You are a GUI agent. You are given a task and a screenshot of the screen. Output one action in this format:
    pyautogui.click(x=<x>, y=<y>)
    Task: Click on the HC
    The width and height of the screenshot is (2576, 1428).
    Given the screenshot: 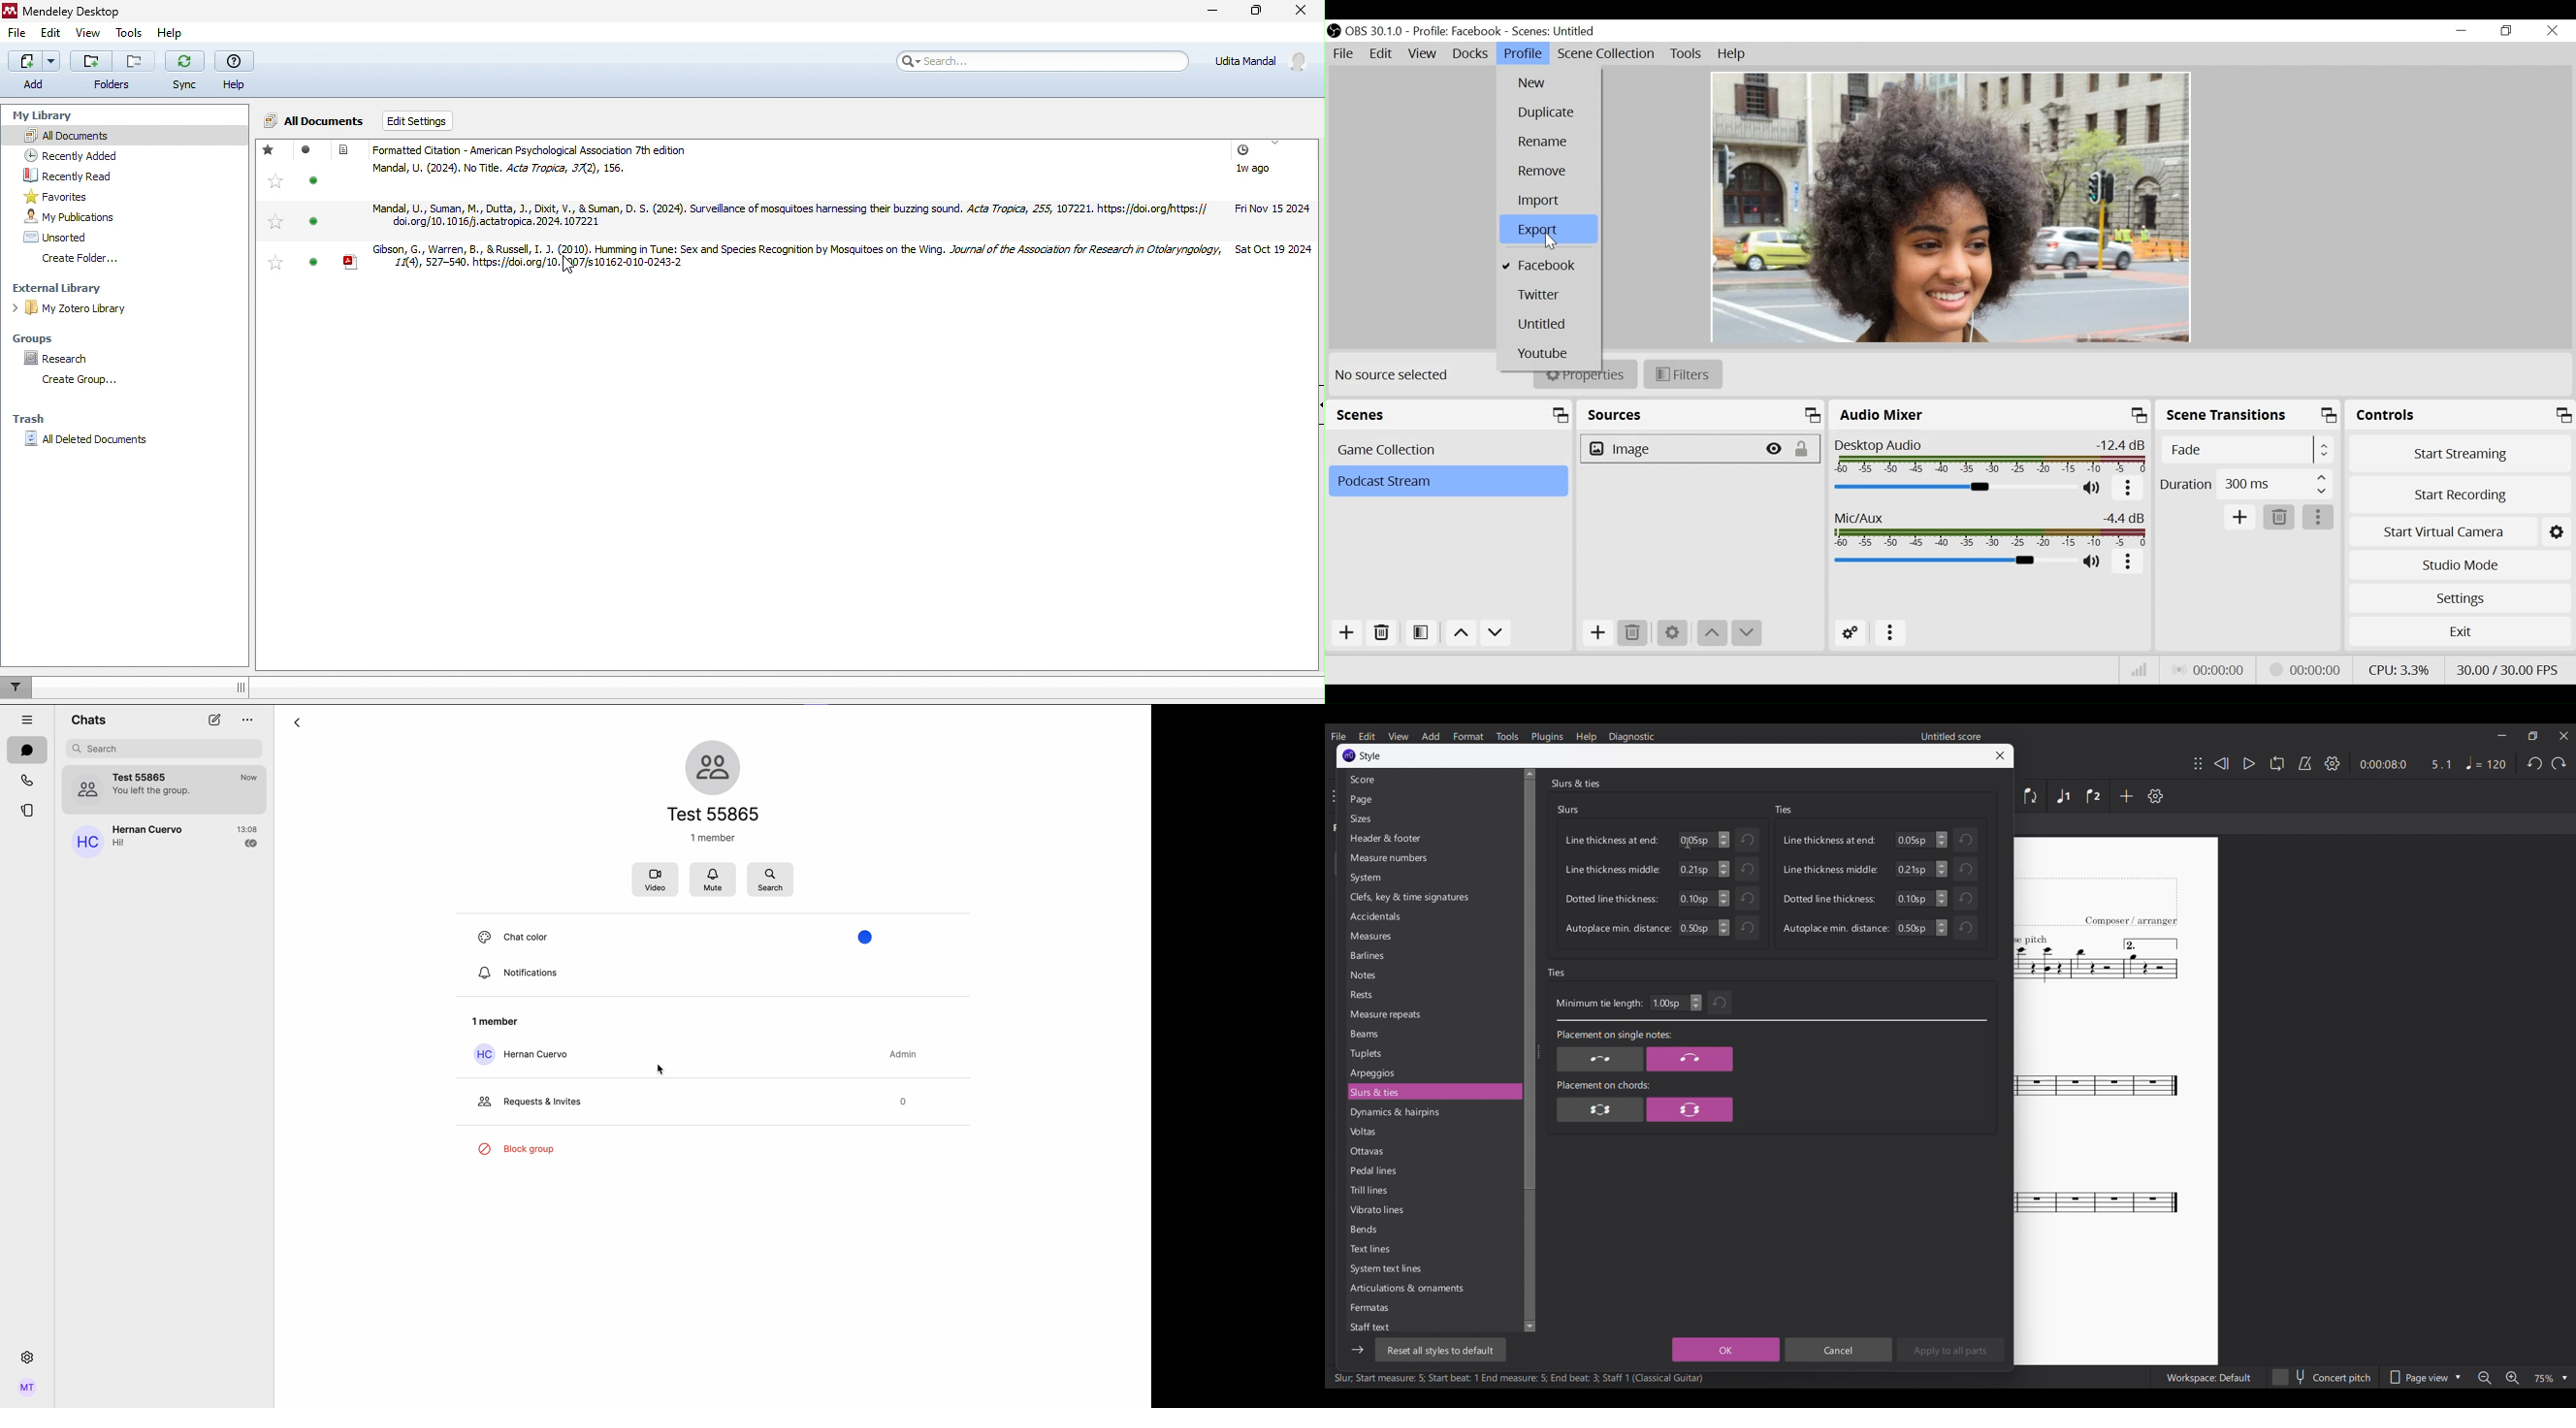 What is the action you would take?
    pyautogui.click(x=484, y=1055)
    